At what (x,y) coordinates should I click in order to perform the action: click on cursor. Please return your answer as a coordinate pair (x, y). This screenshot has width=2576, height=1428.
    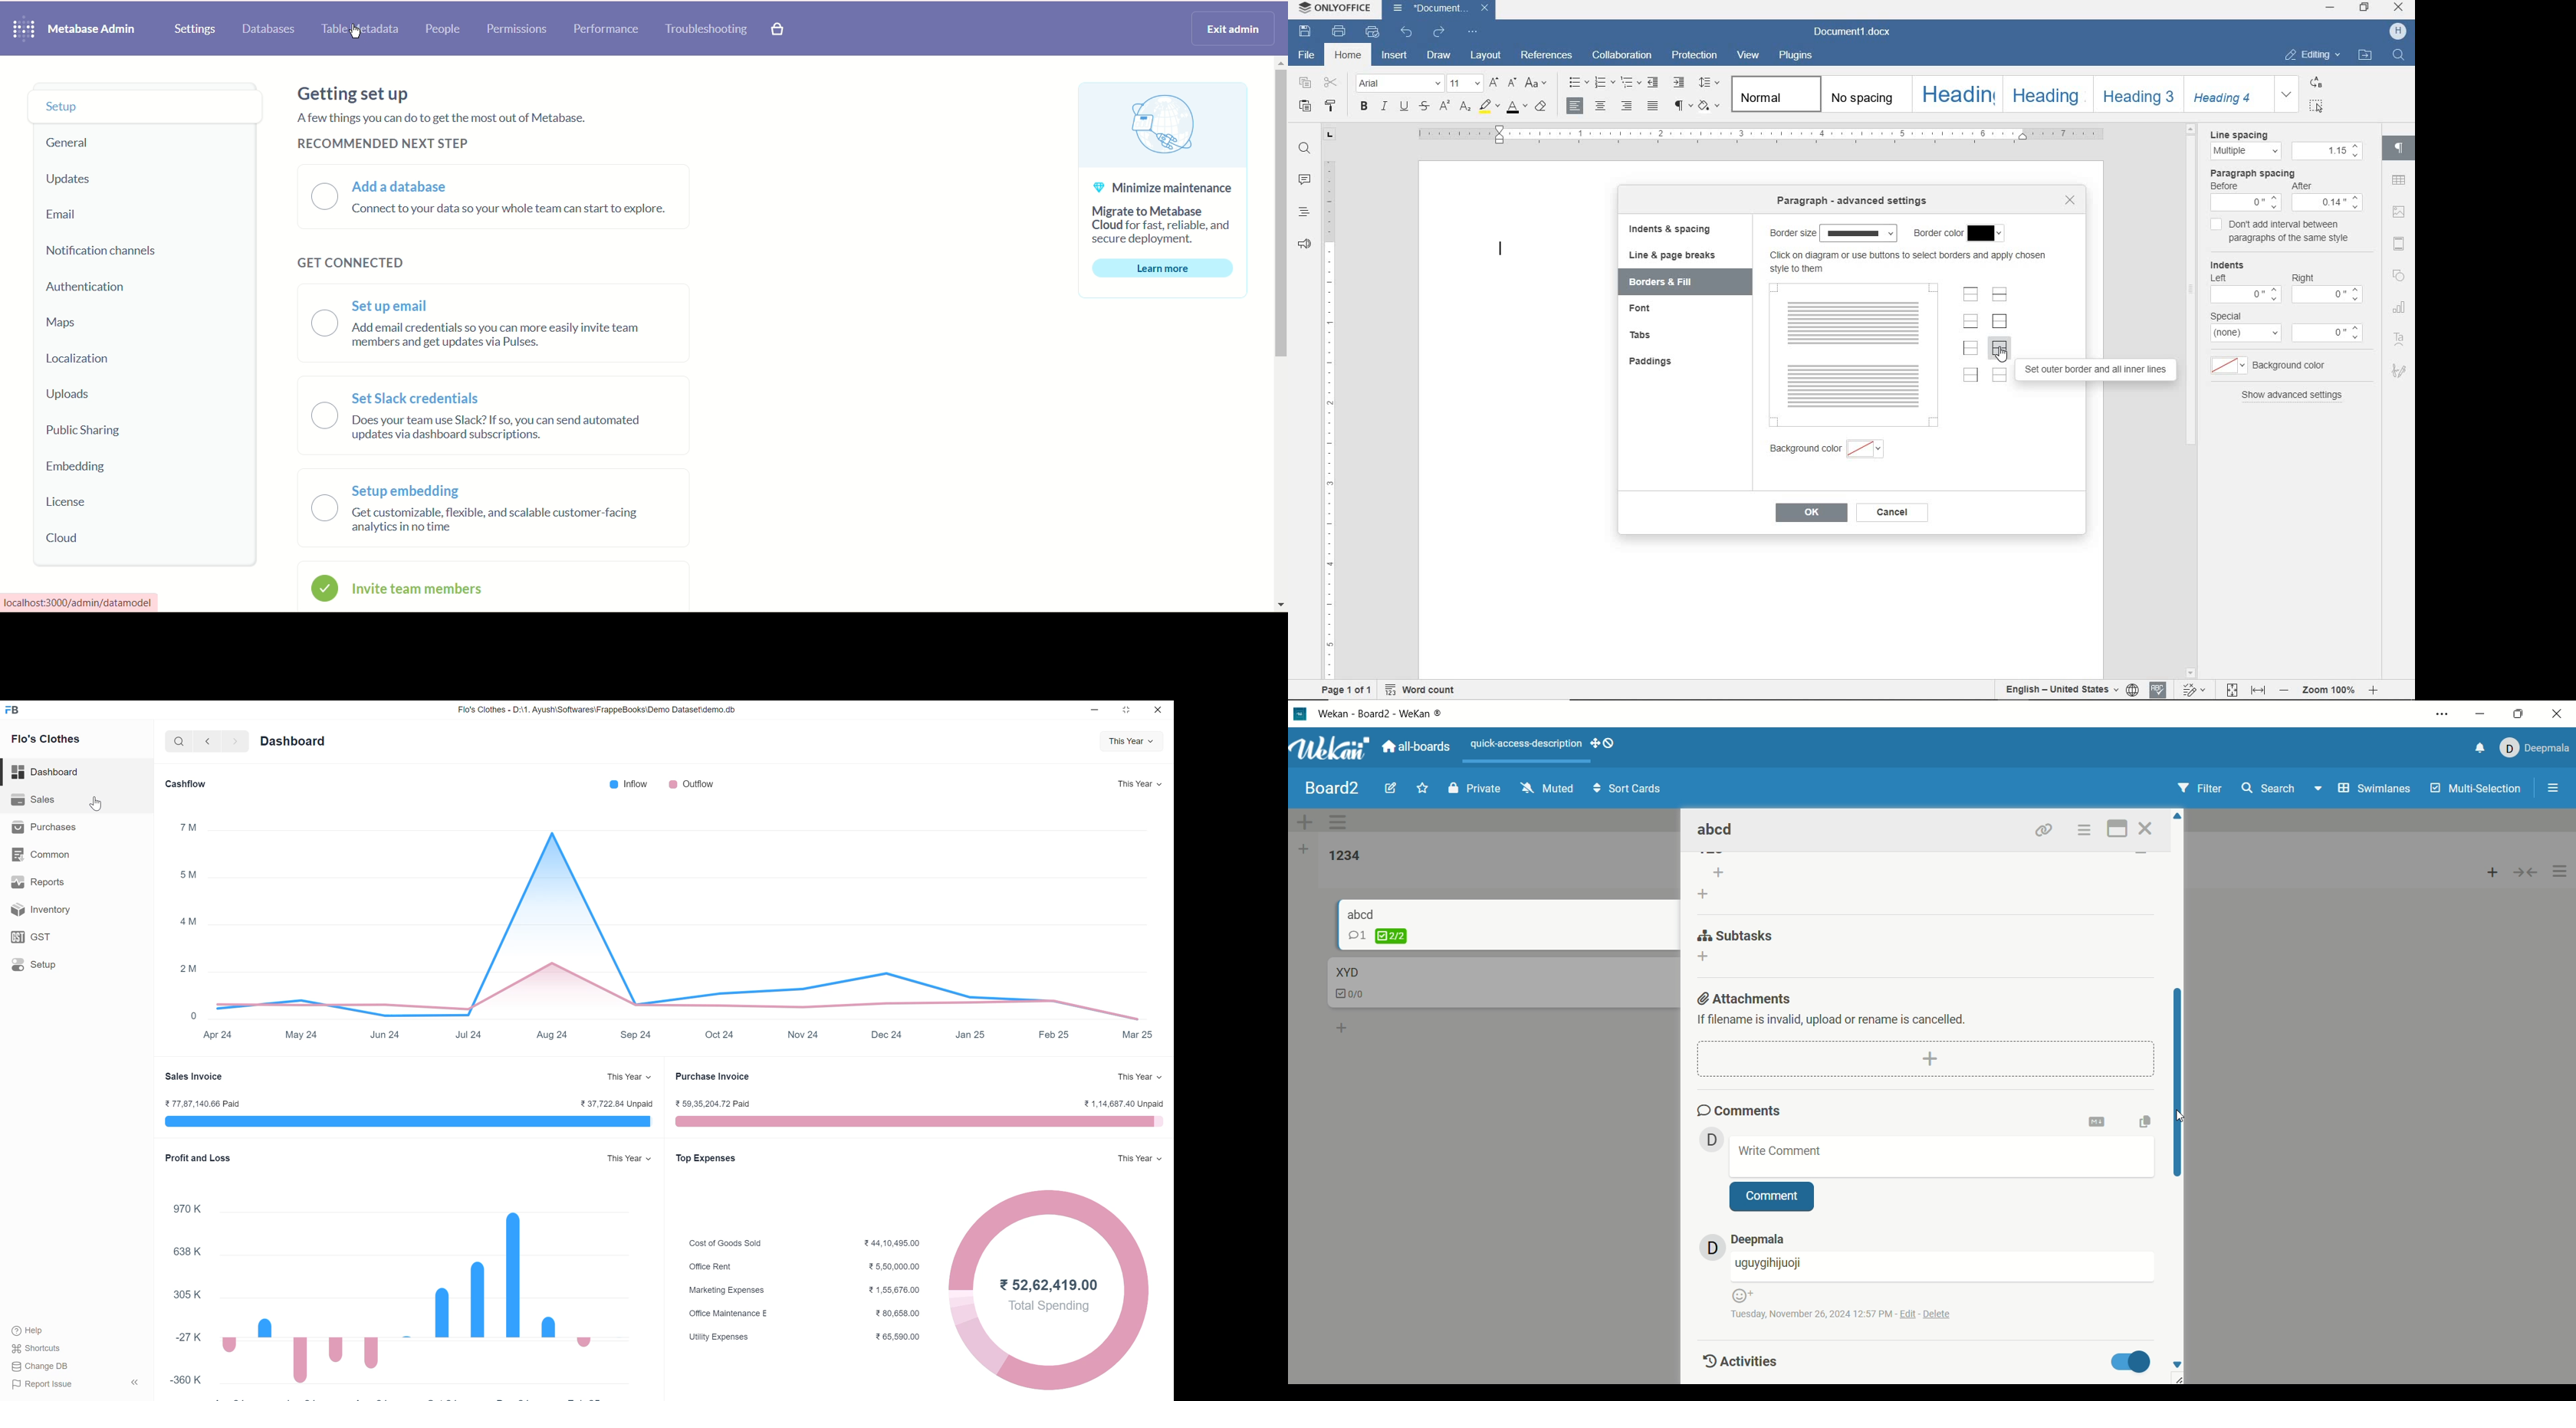
    Looking at the image, I should click on (98, 805).